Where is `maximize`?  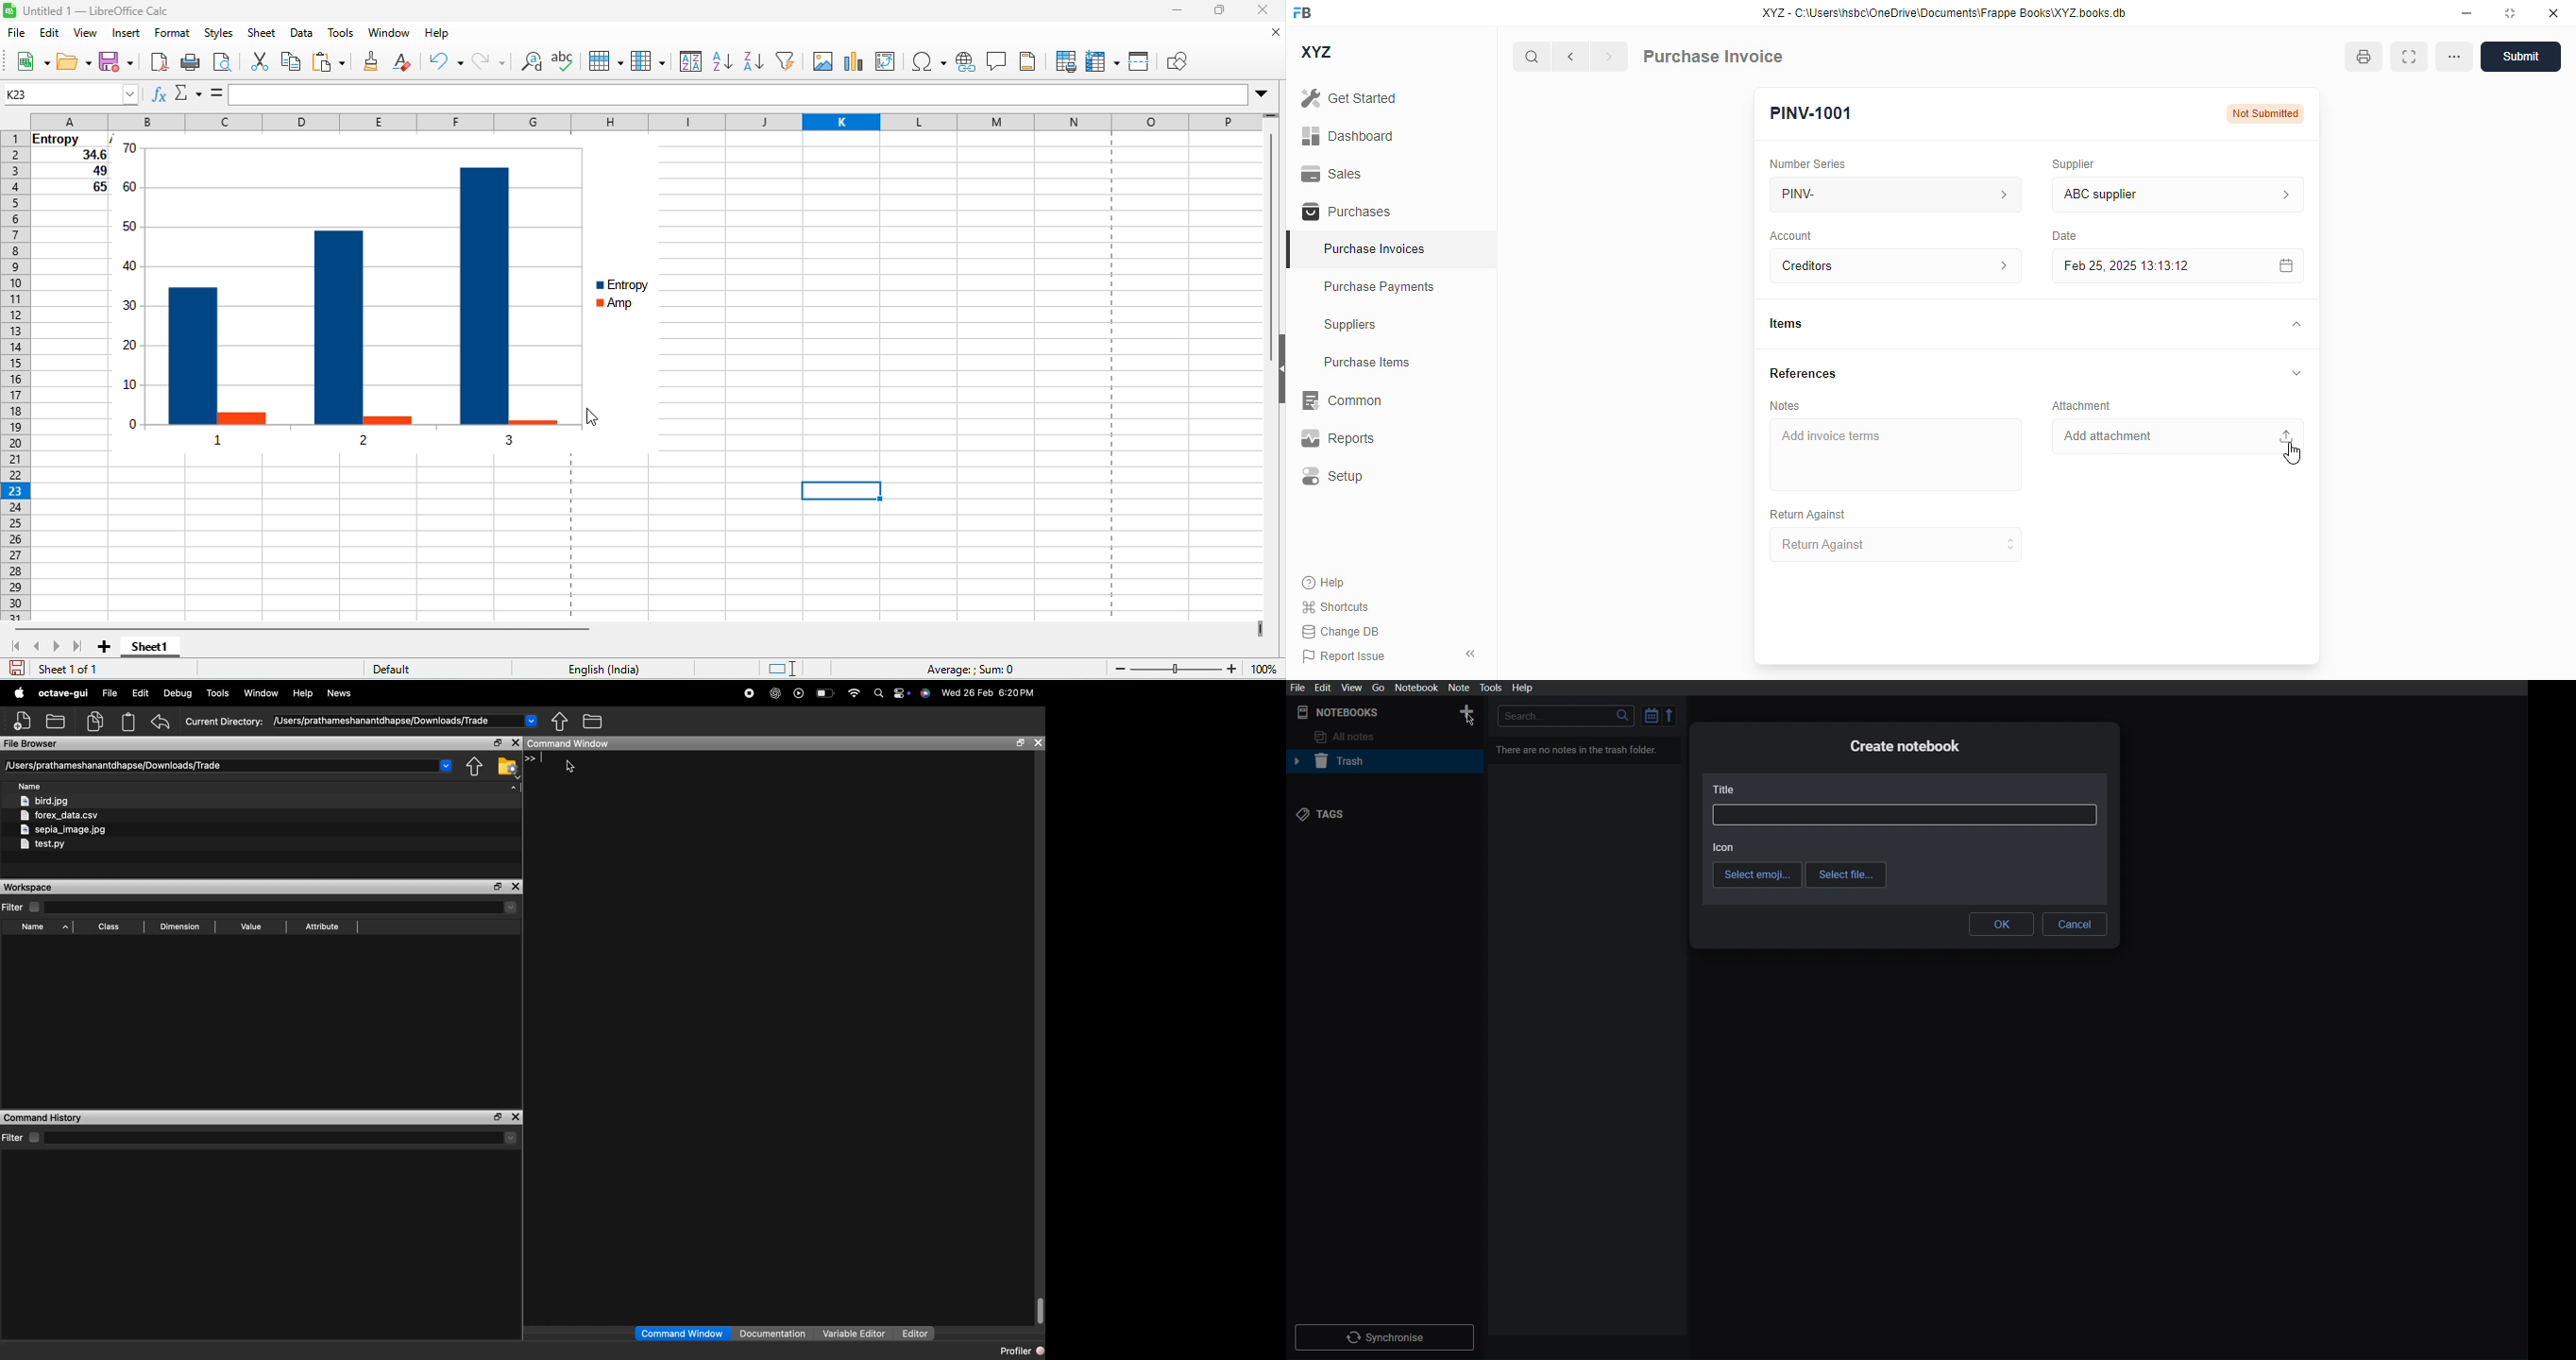 maximize is located at coordinates (497, 743).